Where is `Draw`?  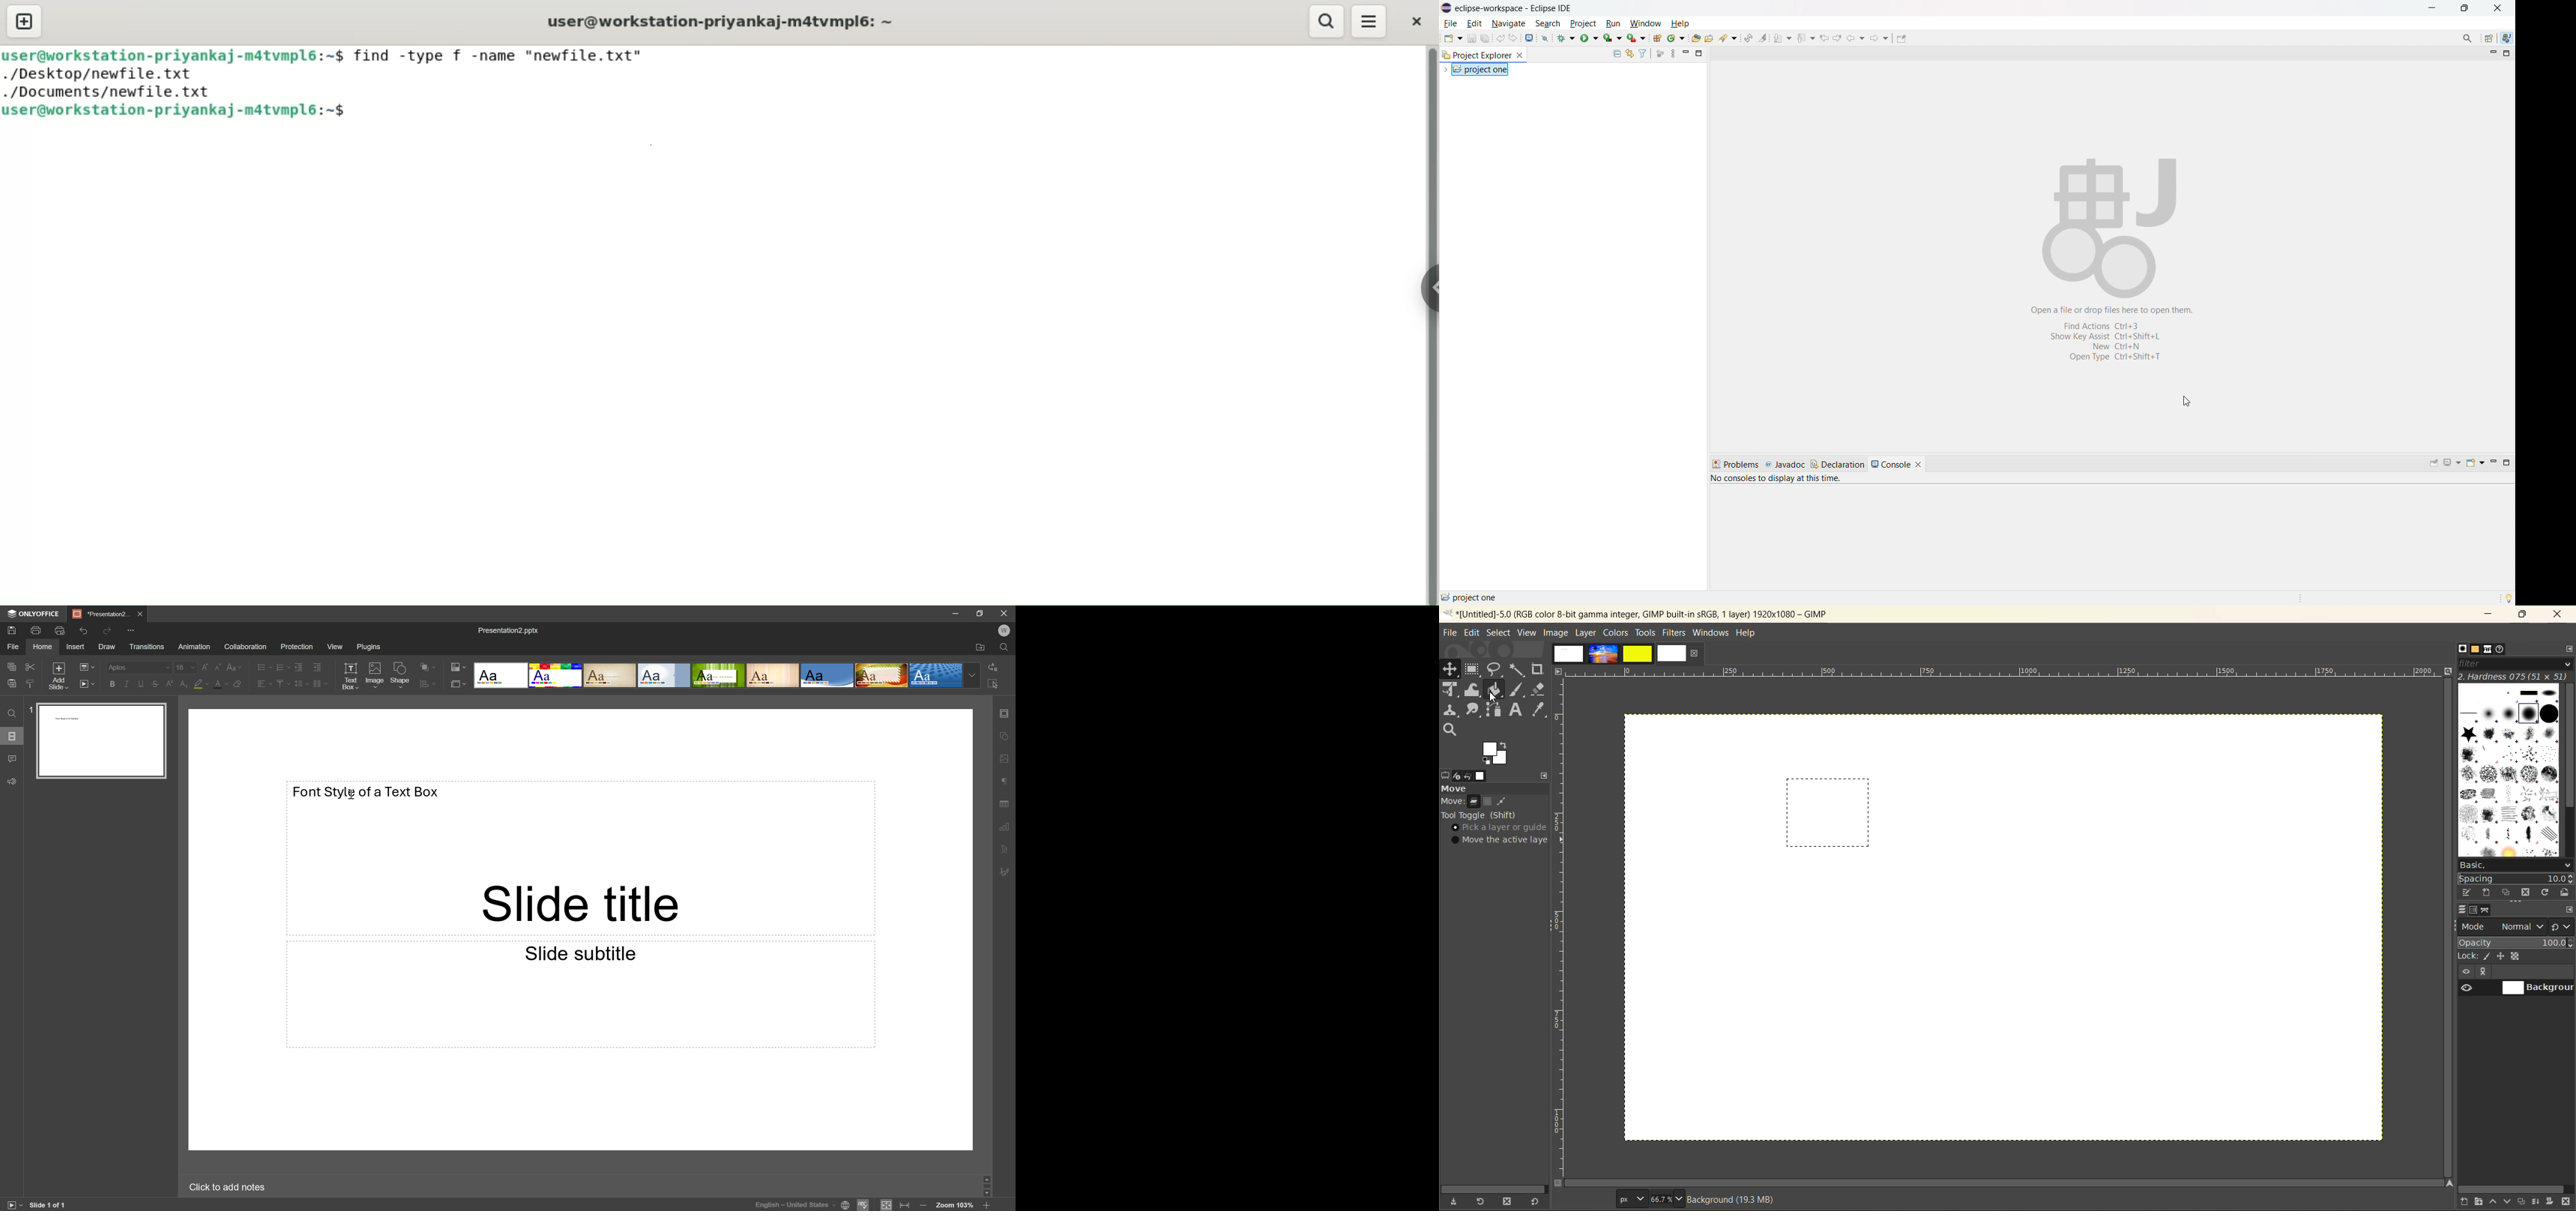
Draw is located at coordinates (108, 645).